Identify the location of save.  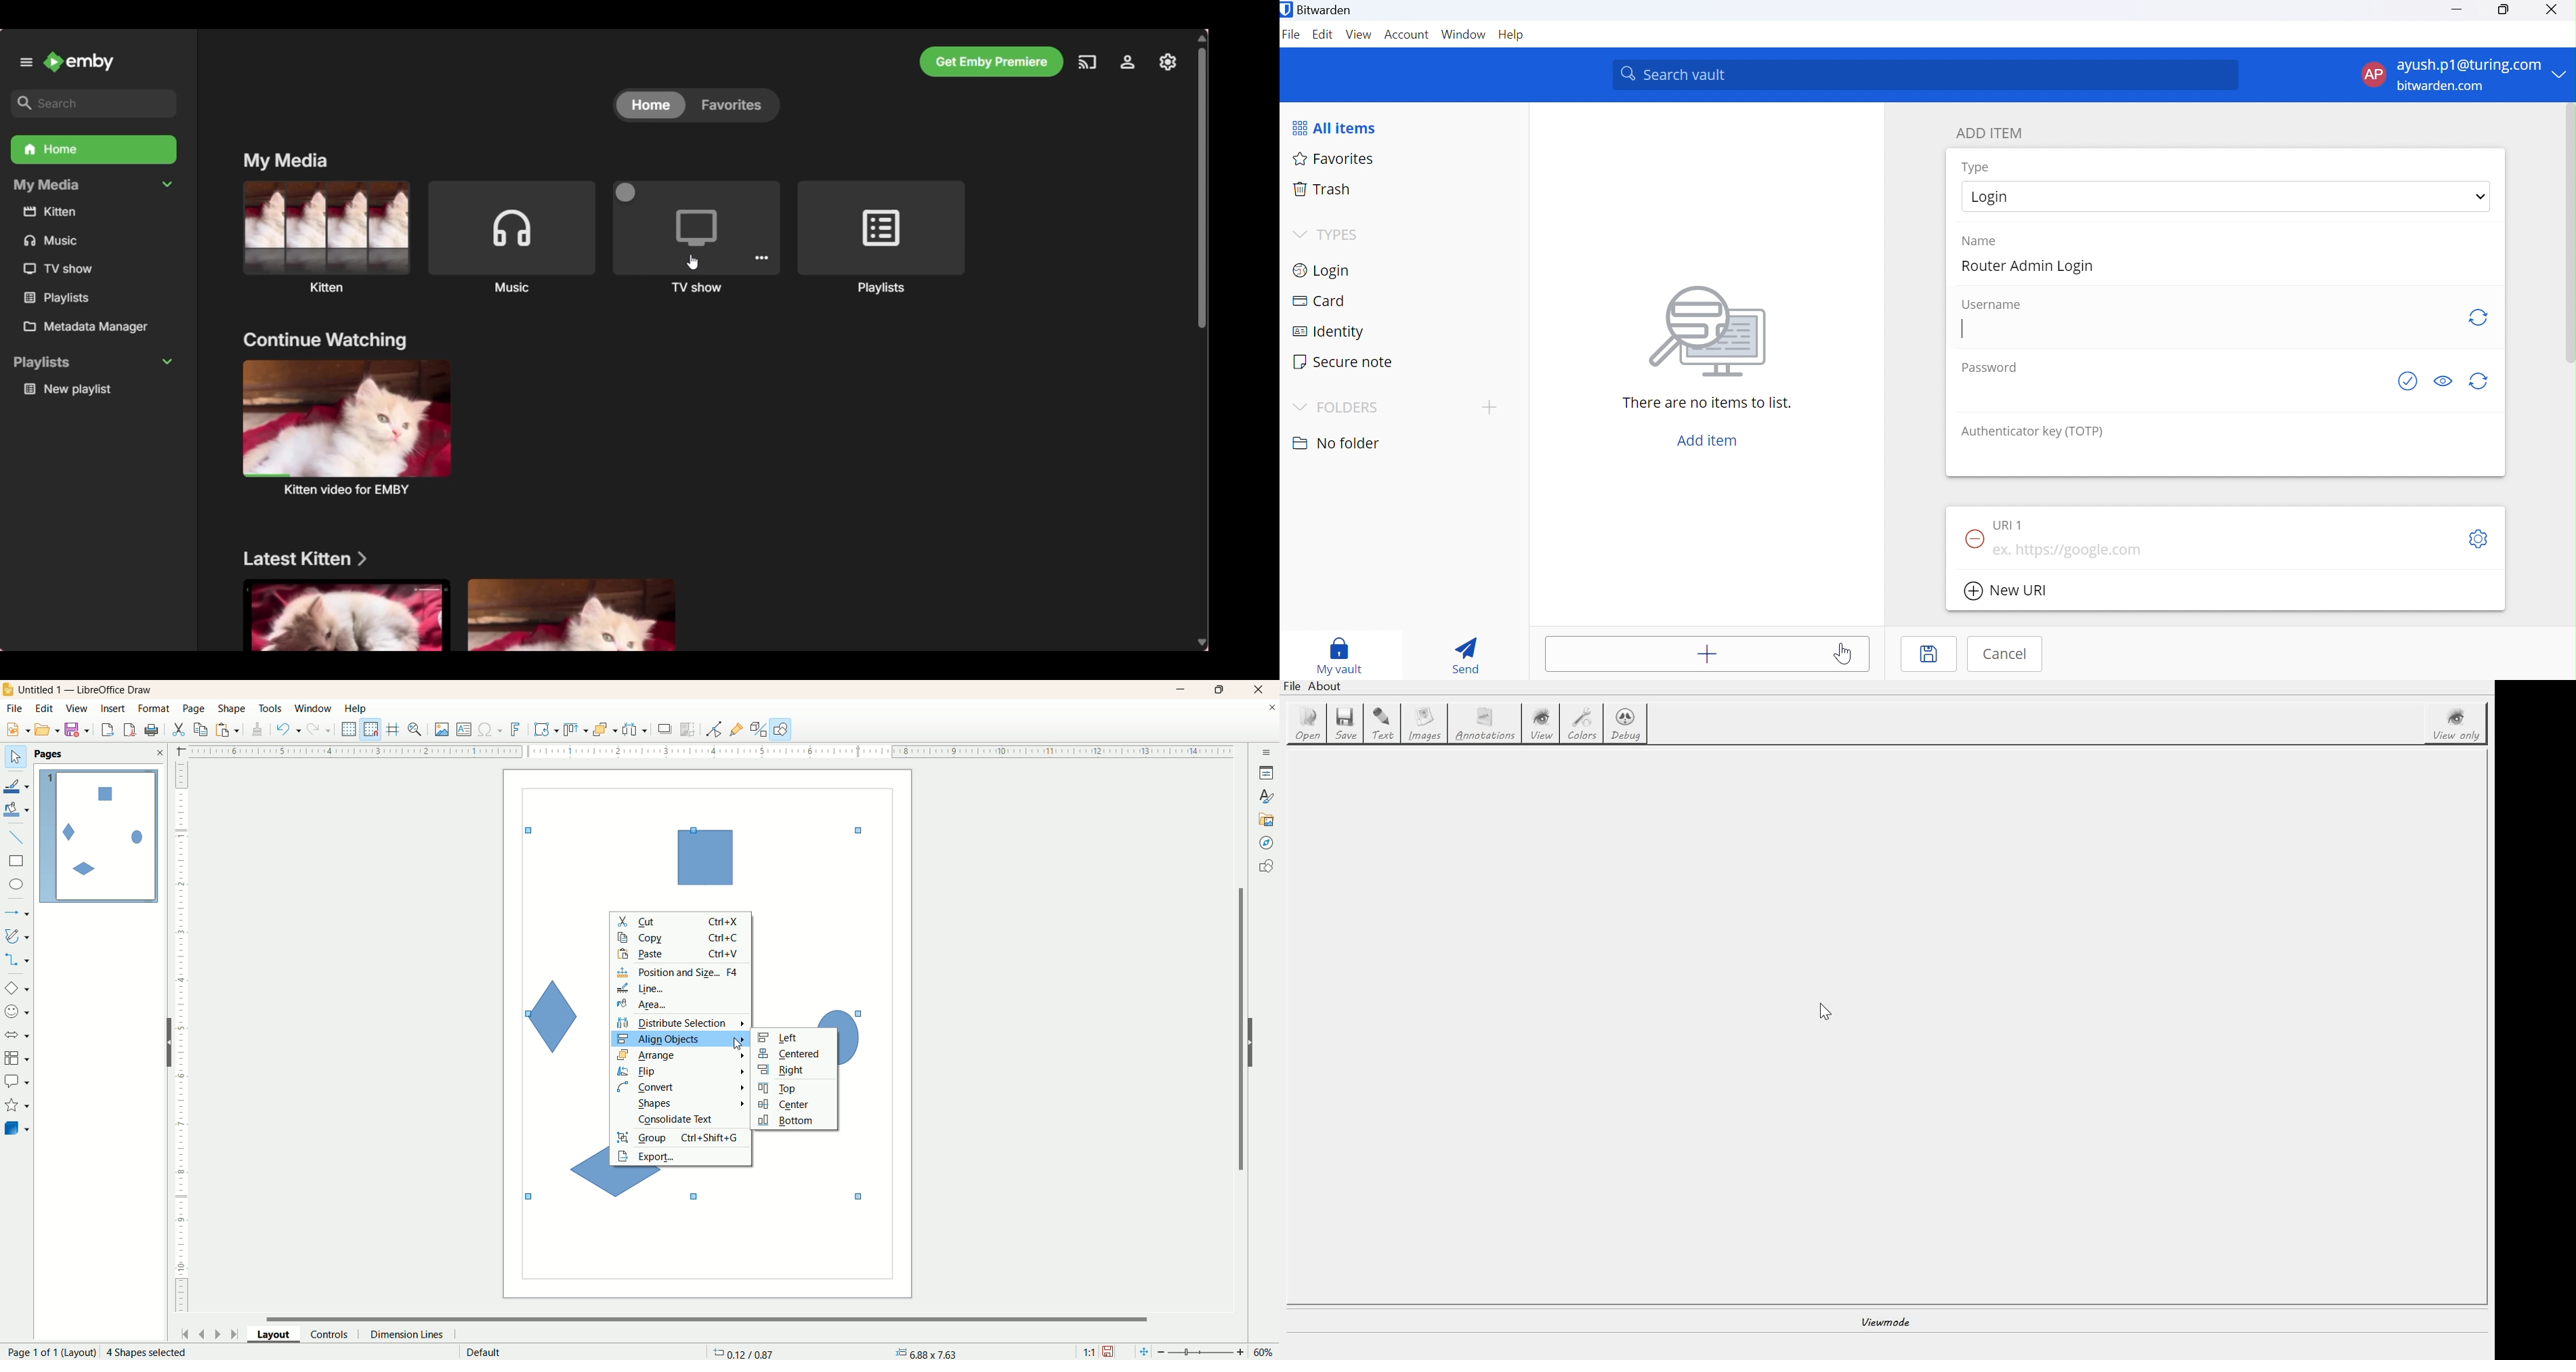
(1110, 1352).